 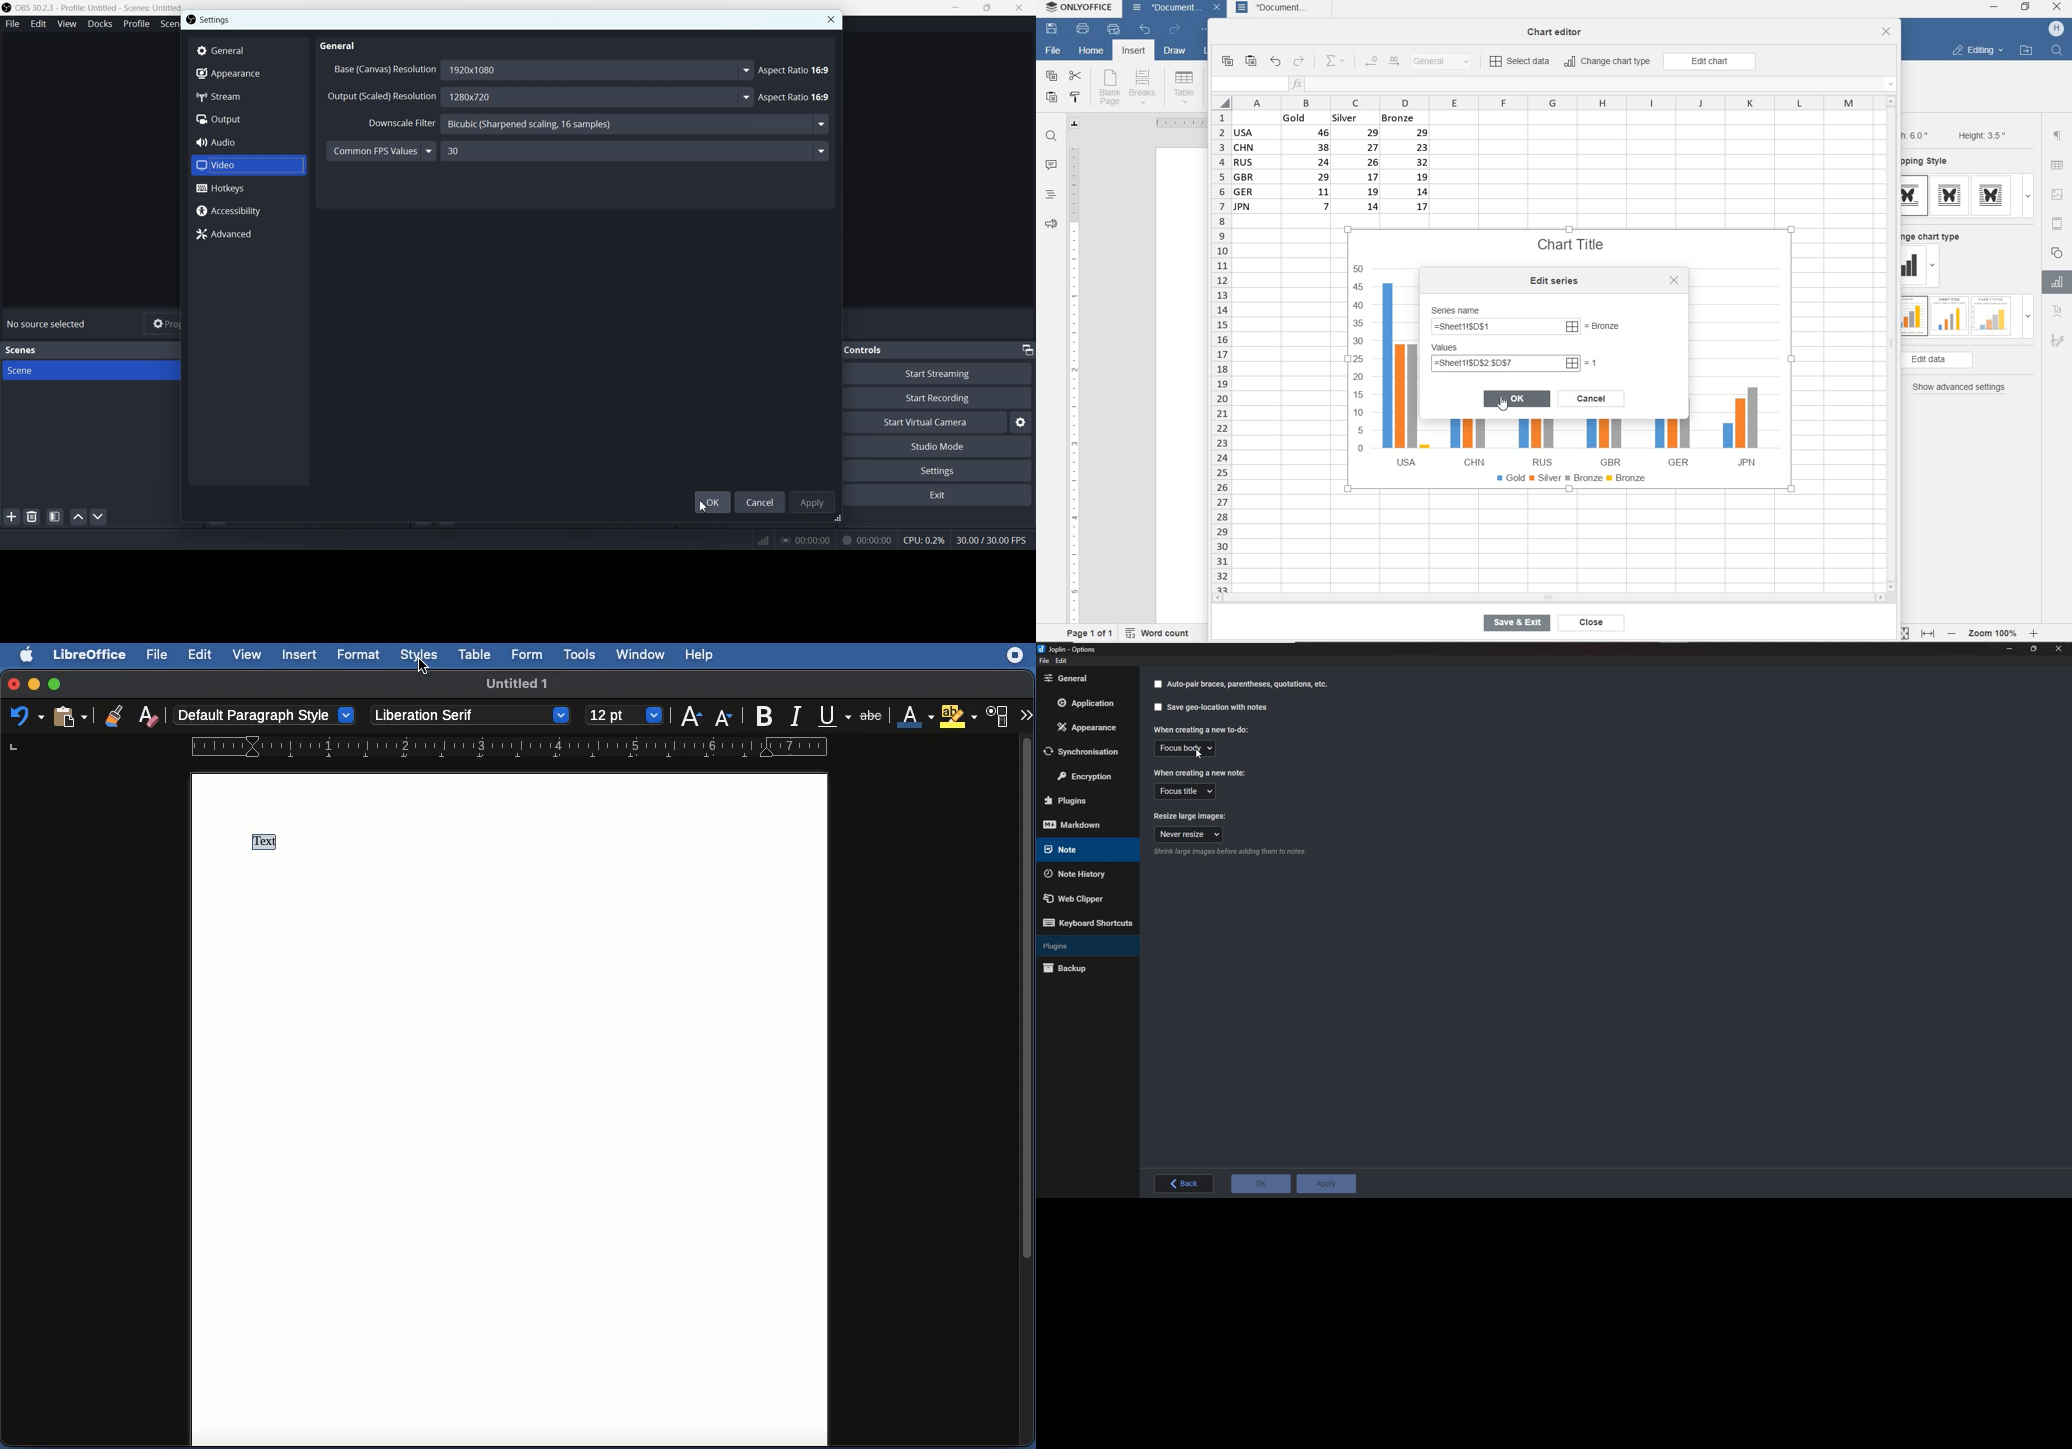 I want to click on Encryption, so click(x=1088, y=775).